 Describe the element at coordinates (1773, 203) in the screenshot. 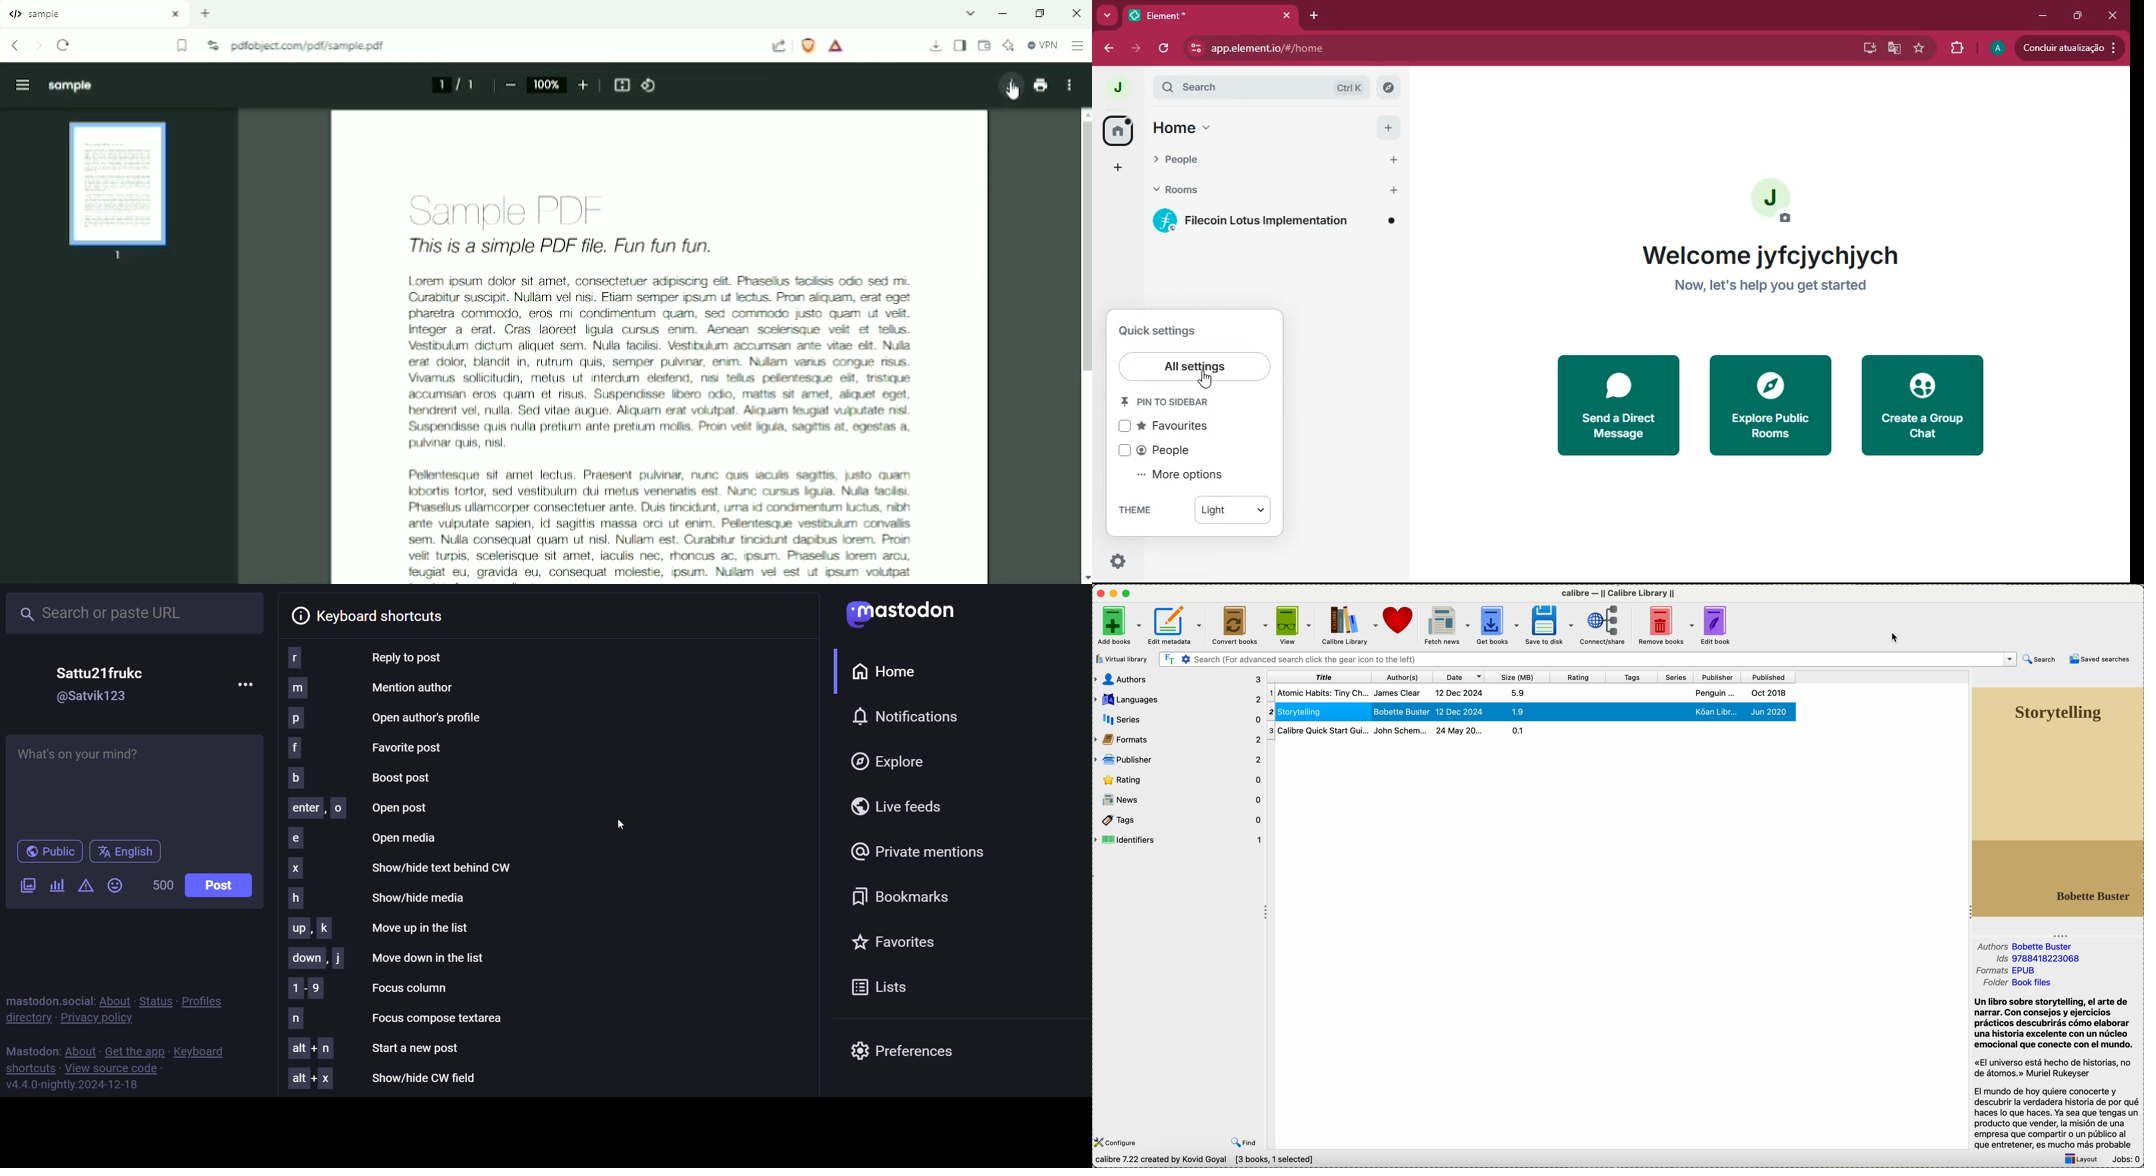

I see `add profile picture` at that location.